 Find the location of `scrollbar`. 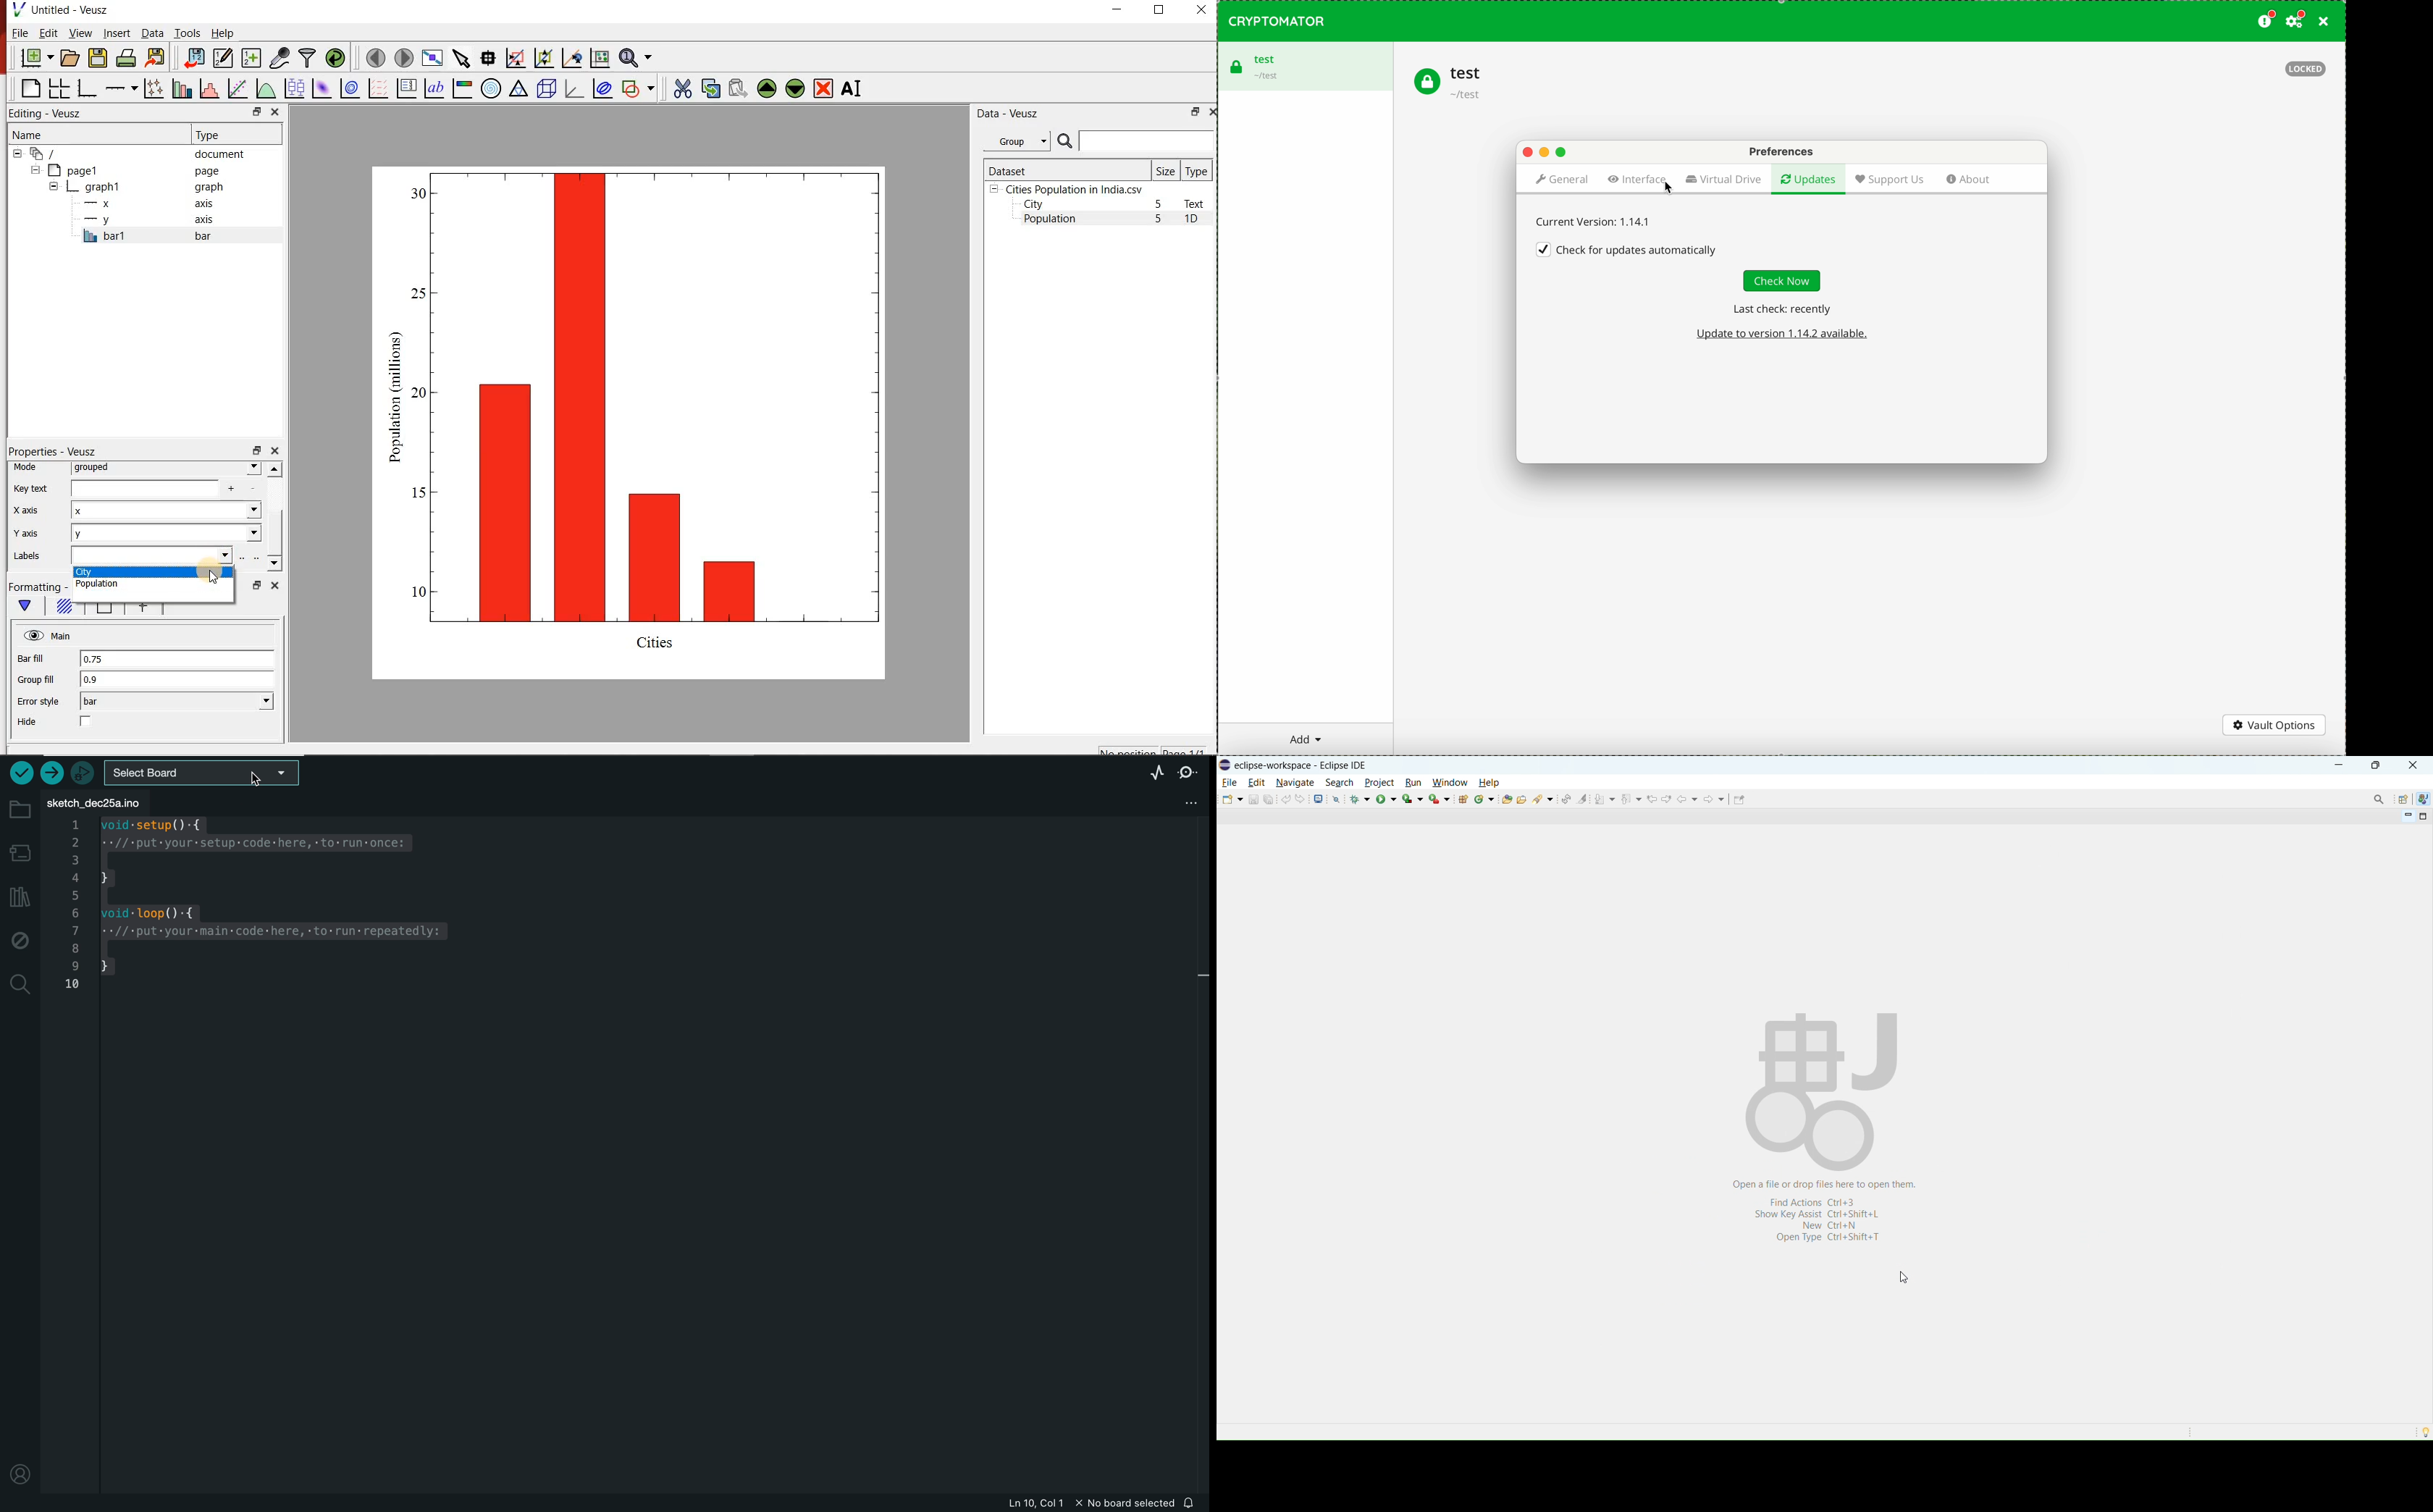

scrollbar is located at coordinates (274, 517).